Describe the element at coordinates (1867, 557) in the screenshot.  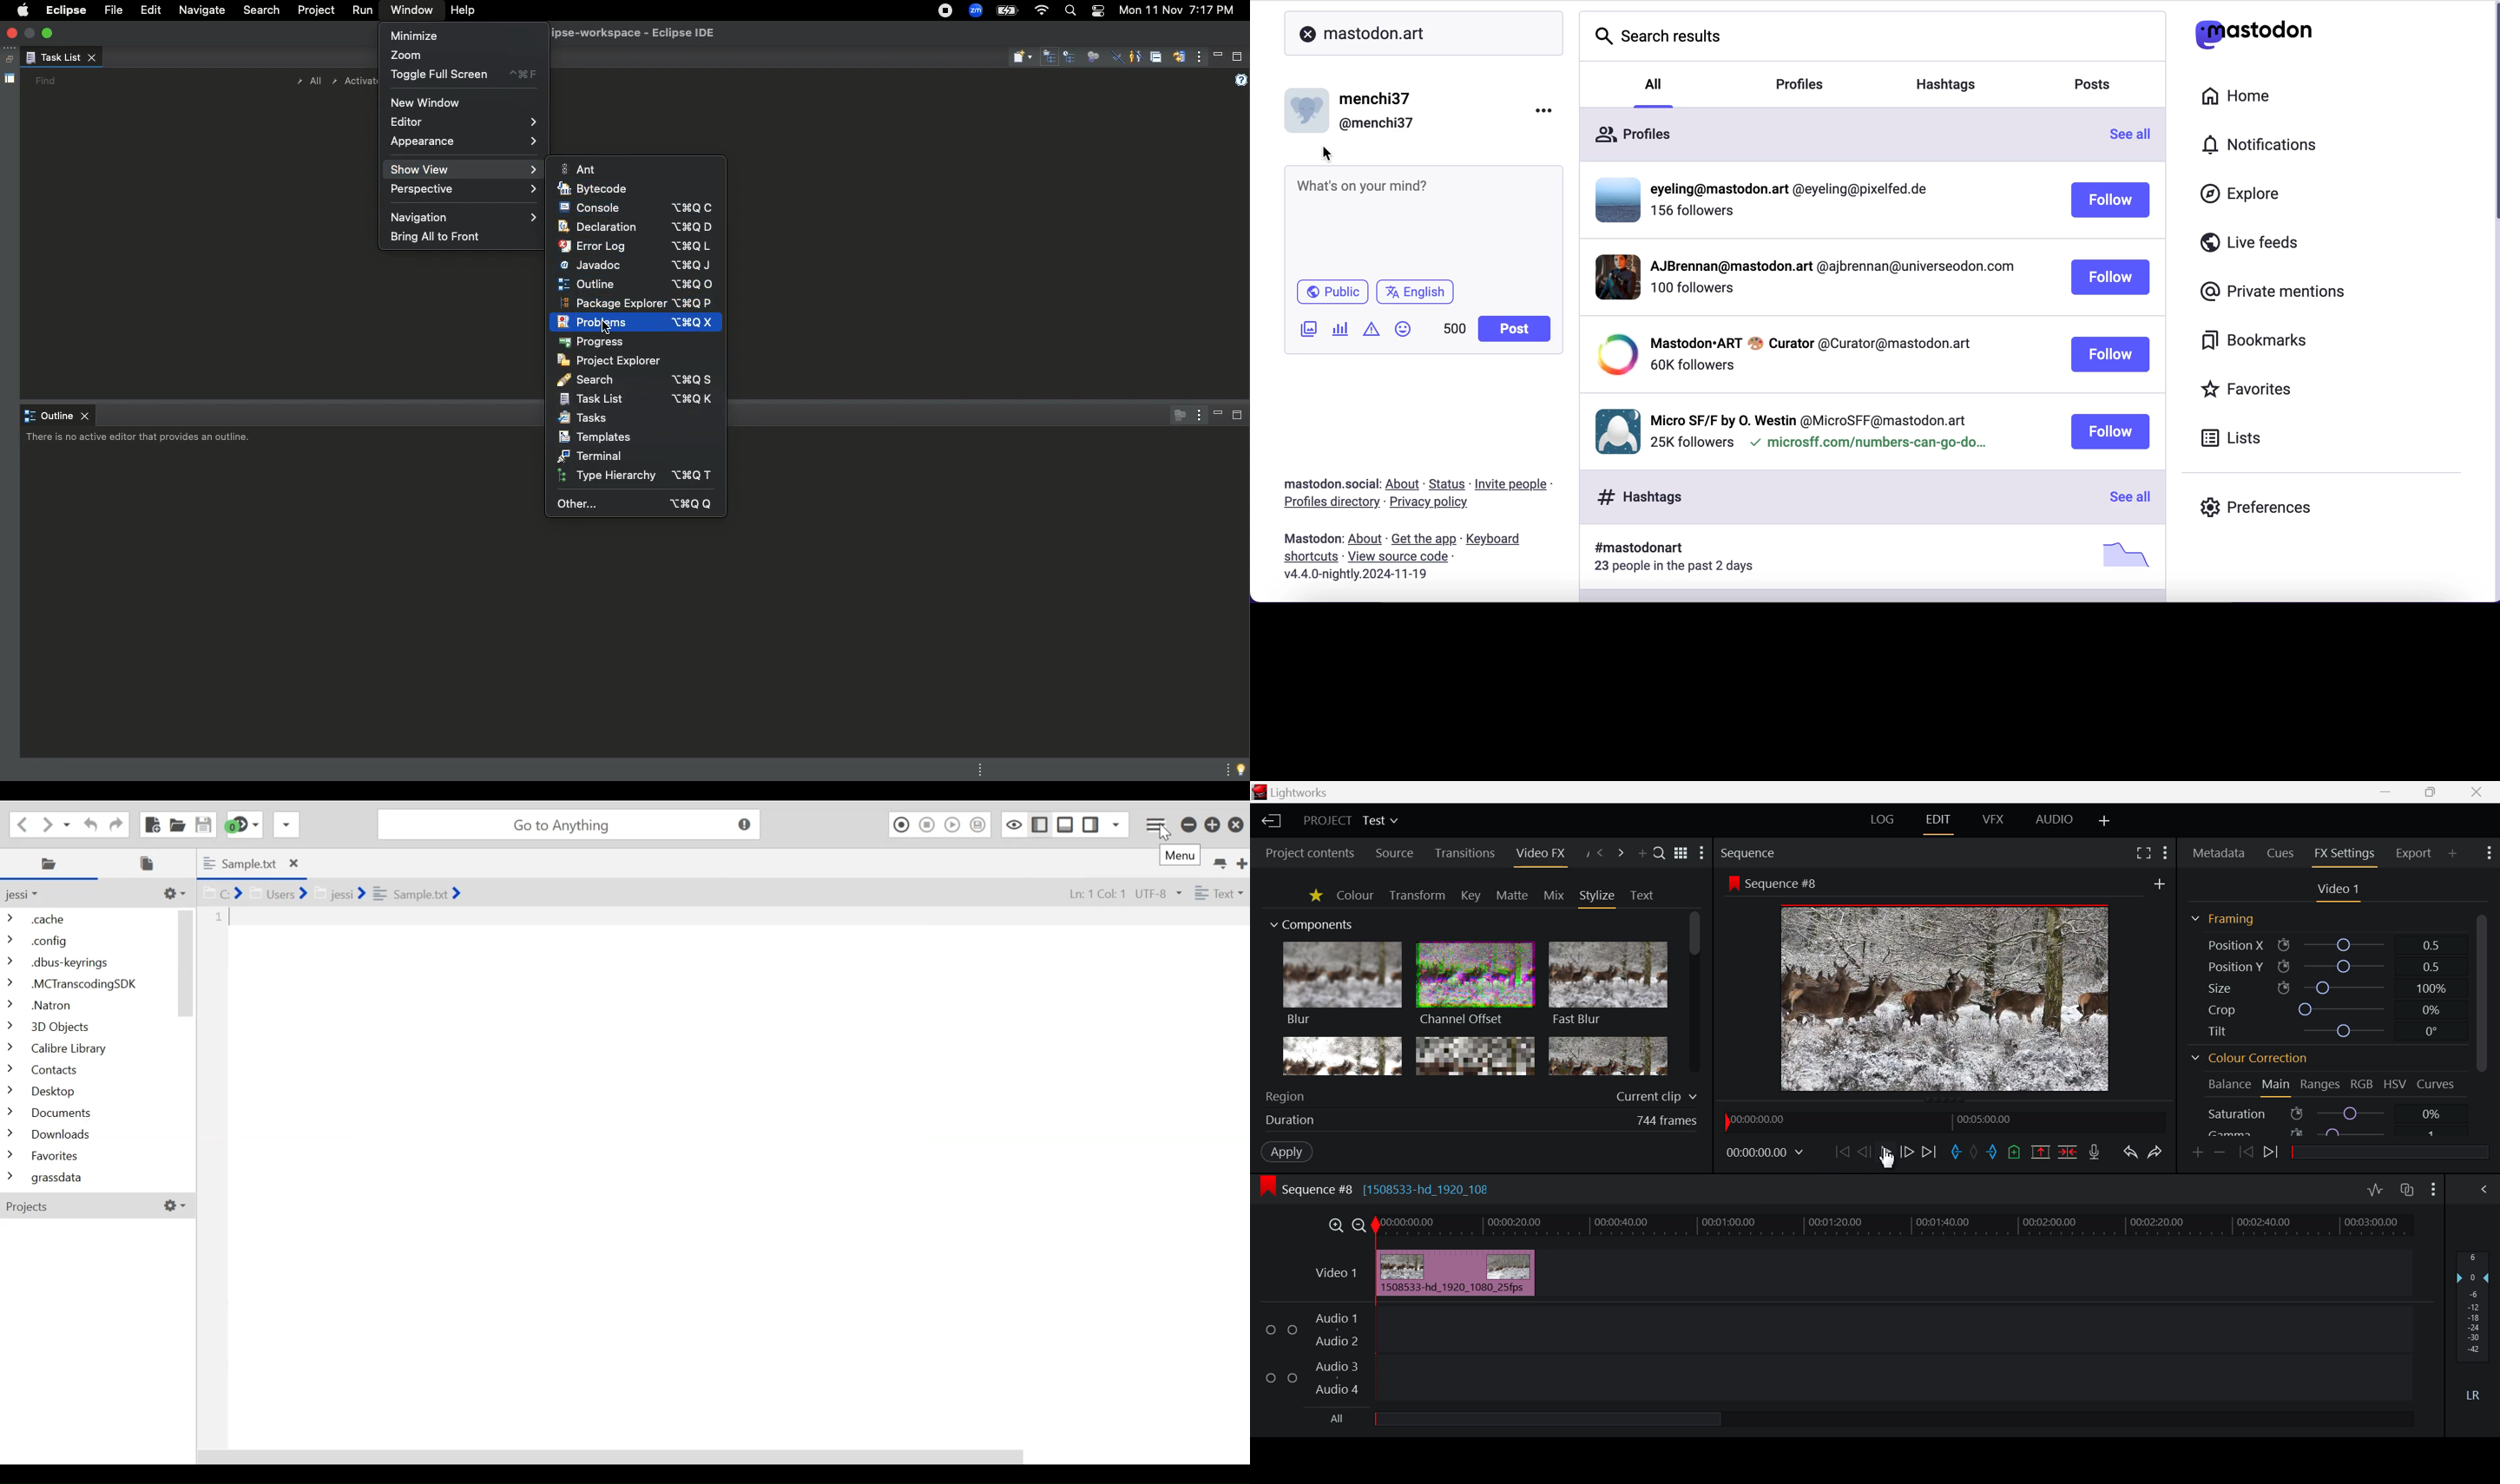
I see `#mastodonart` at that location.